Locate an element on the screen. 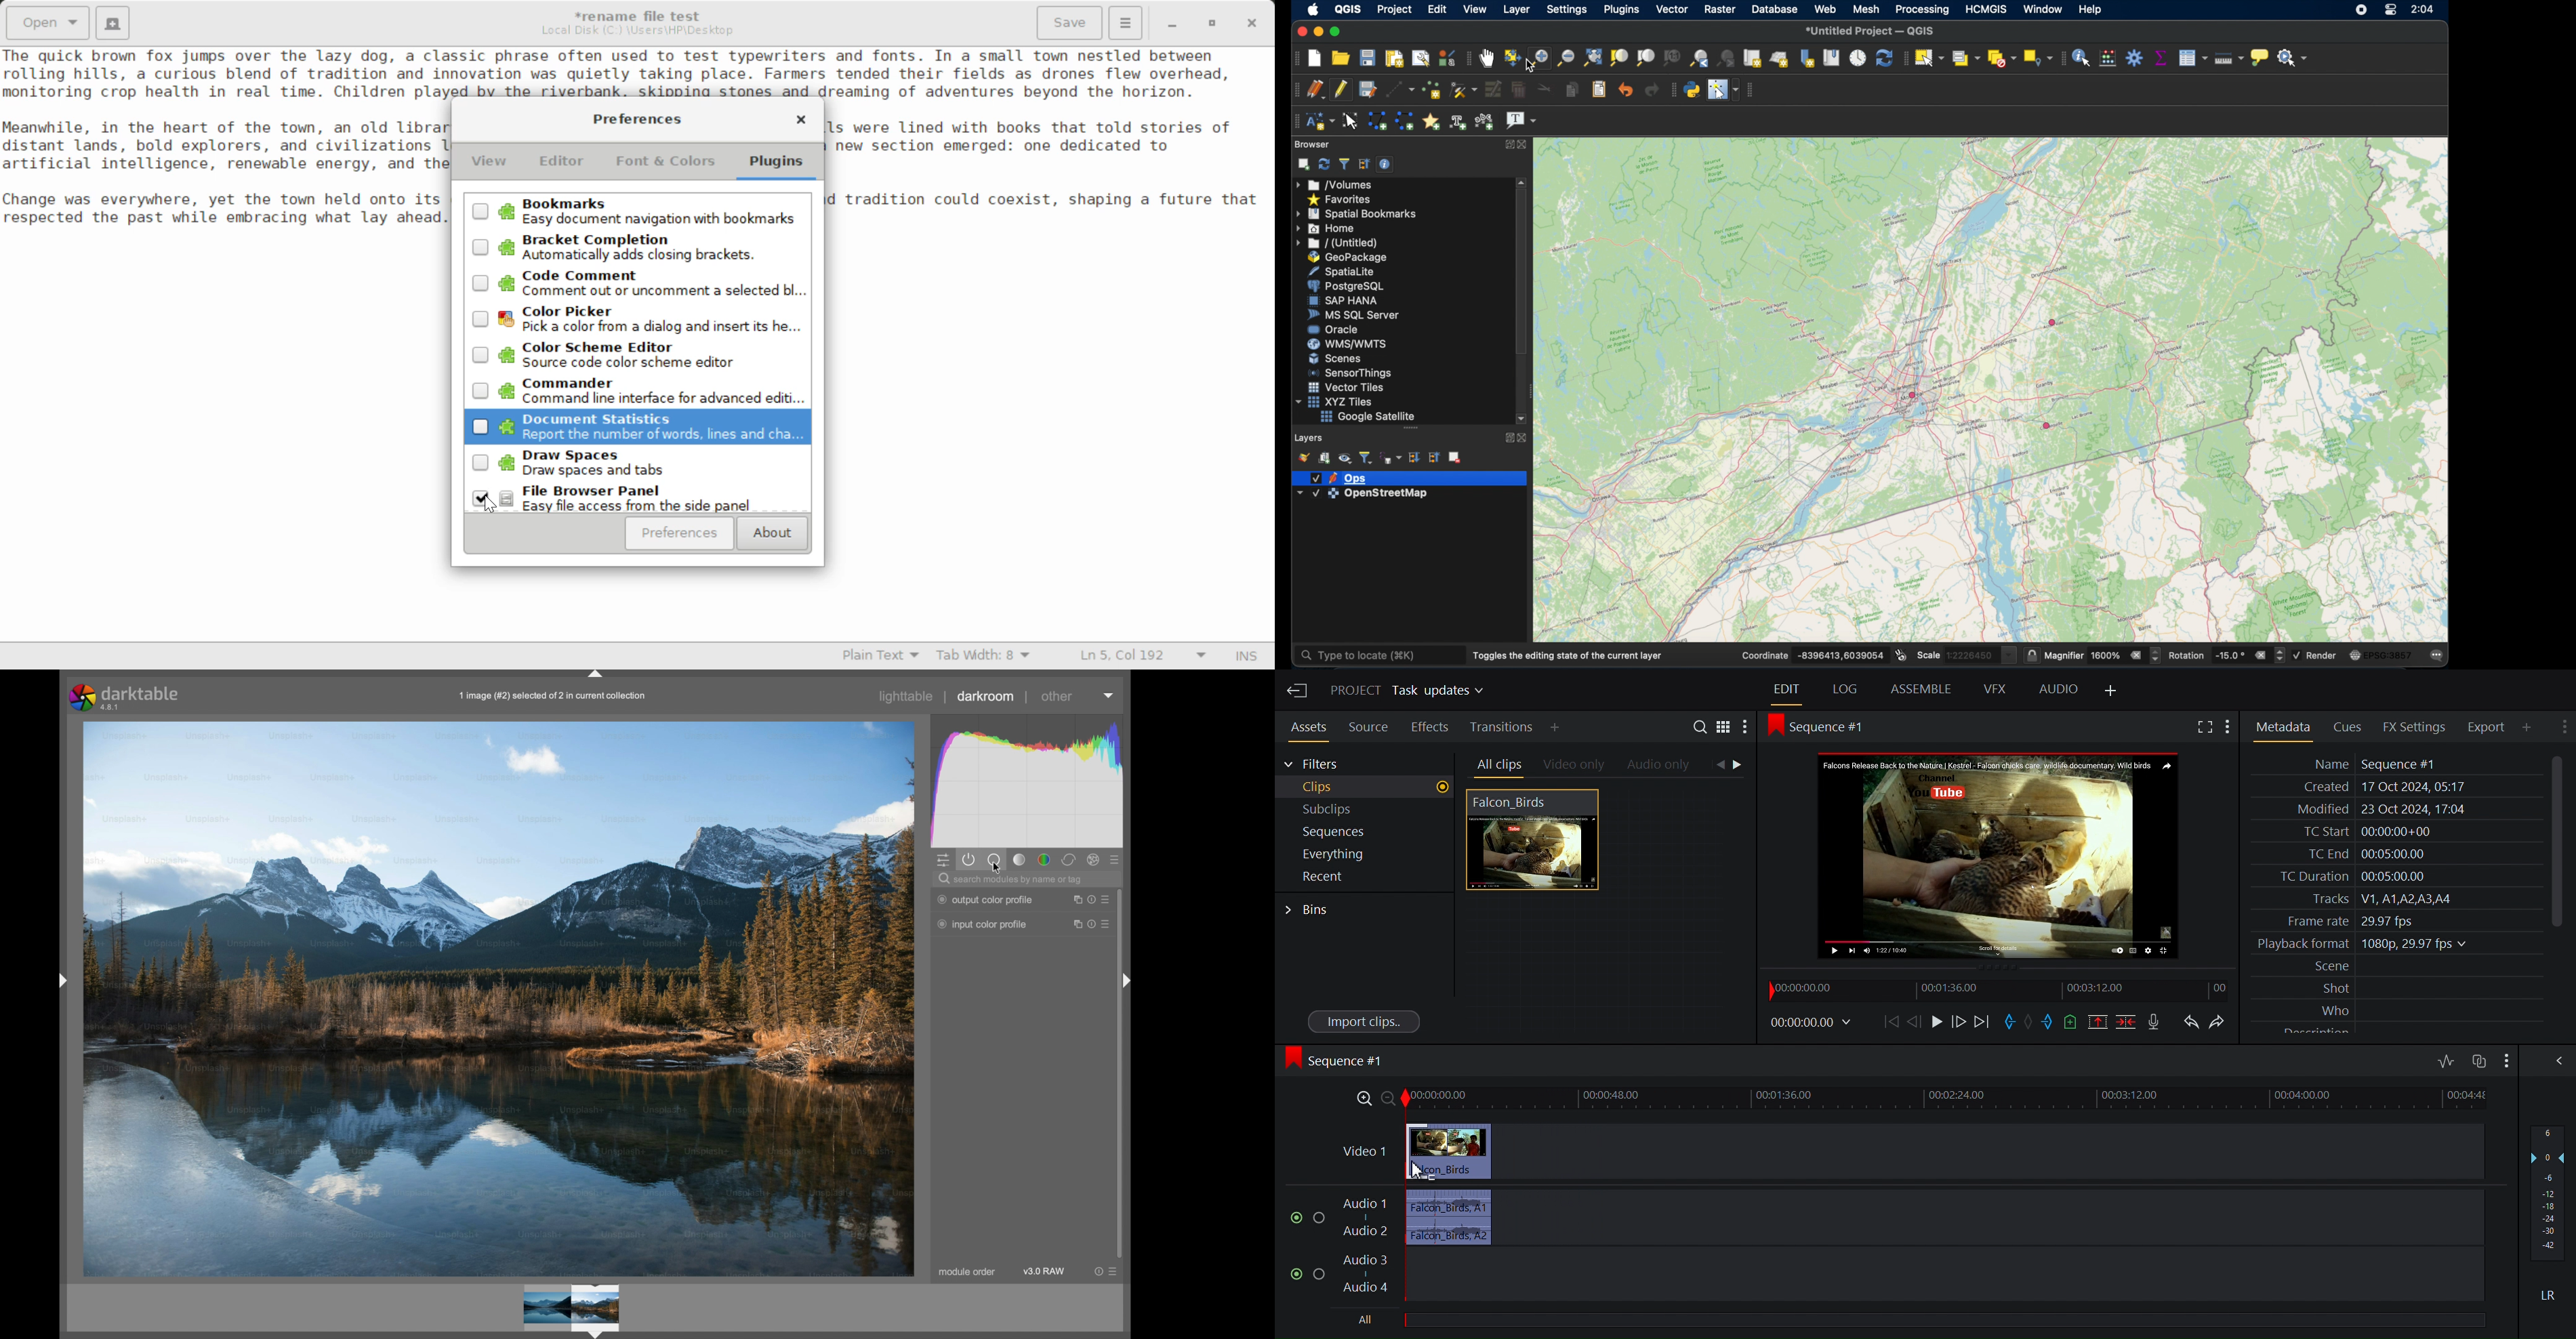 Image resolution: width=2576 pixels, height=1344 pixels. other is located at coordinates (1058, 696).